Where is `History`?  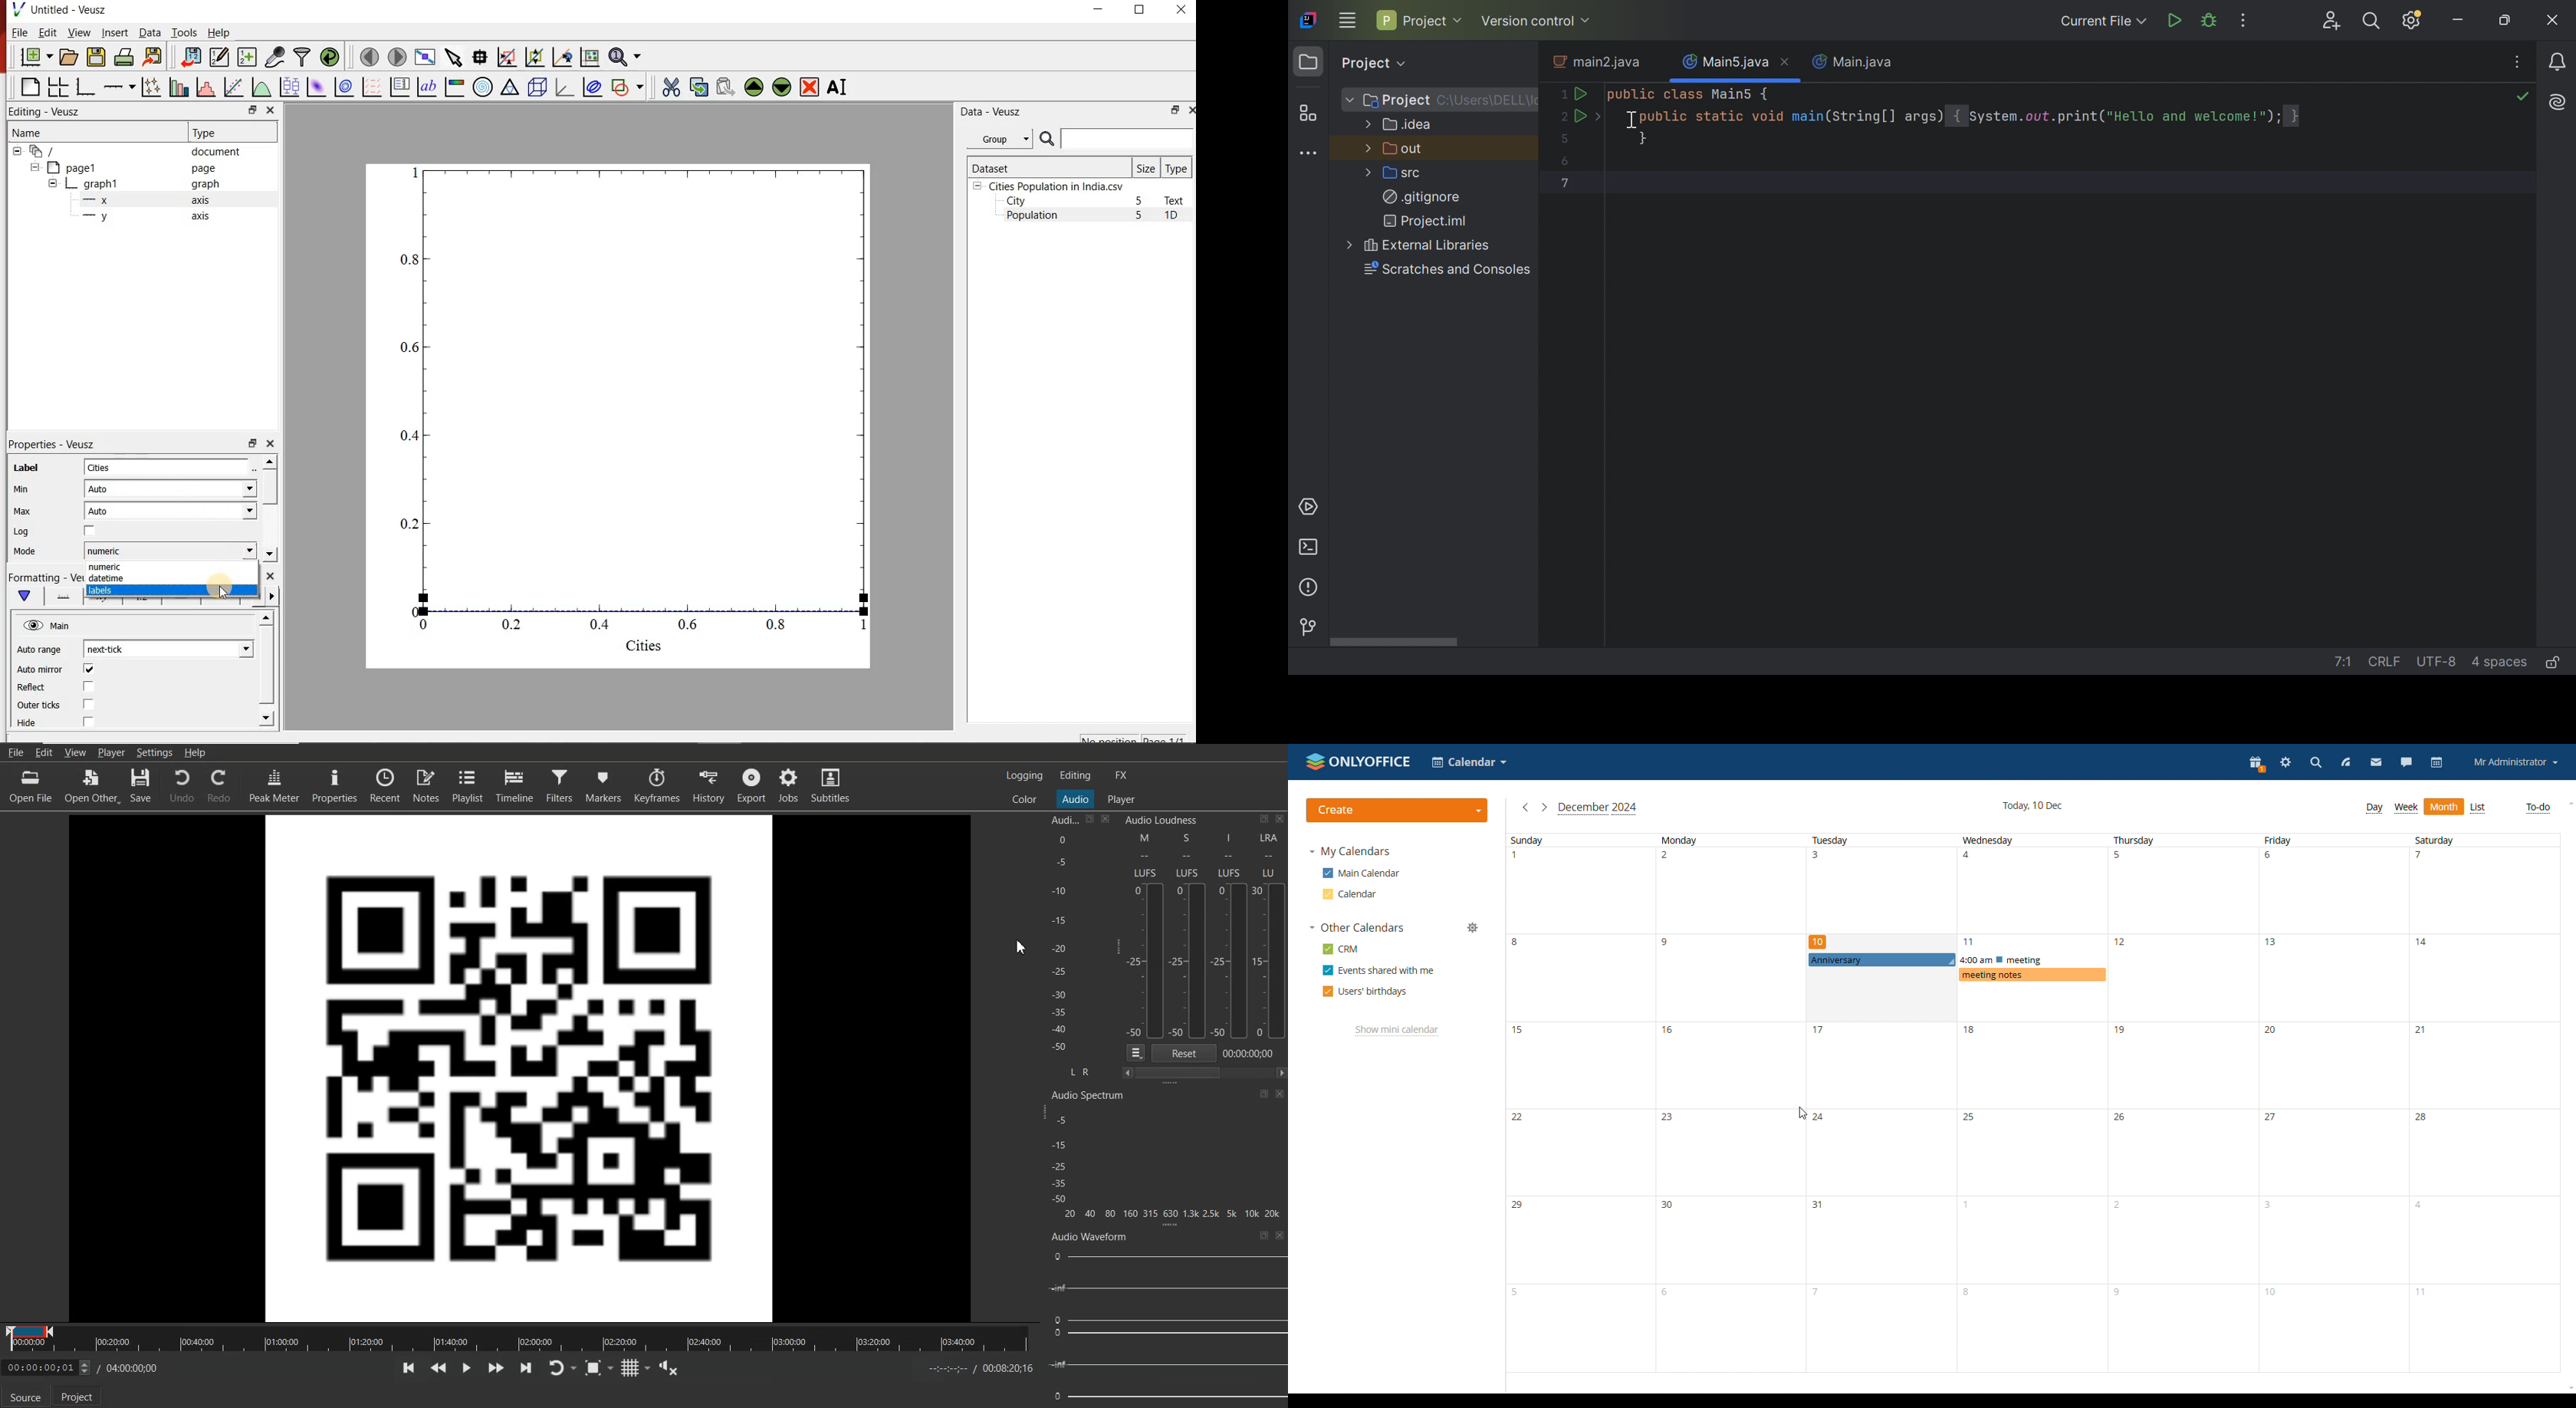
History is located at coordinates (709, 786).